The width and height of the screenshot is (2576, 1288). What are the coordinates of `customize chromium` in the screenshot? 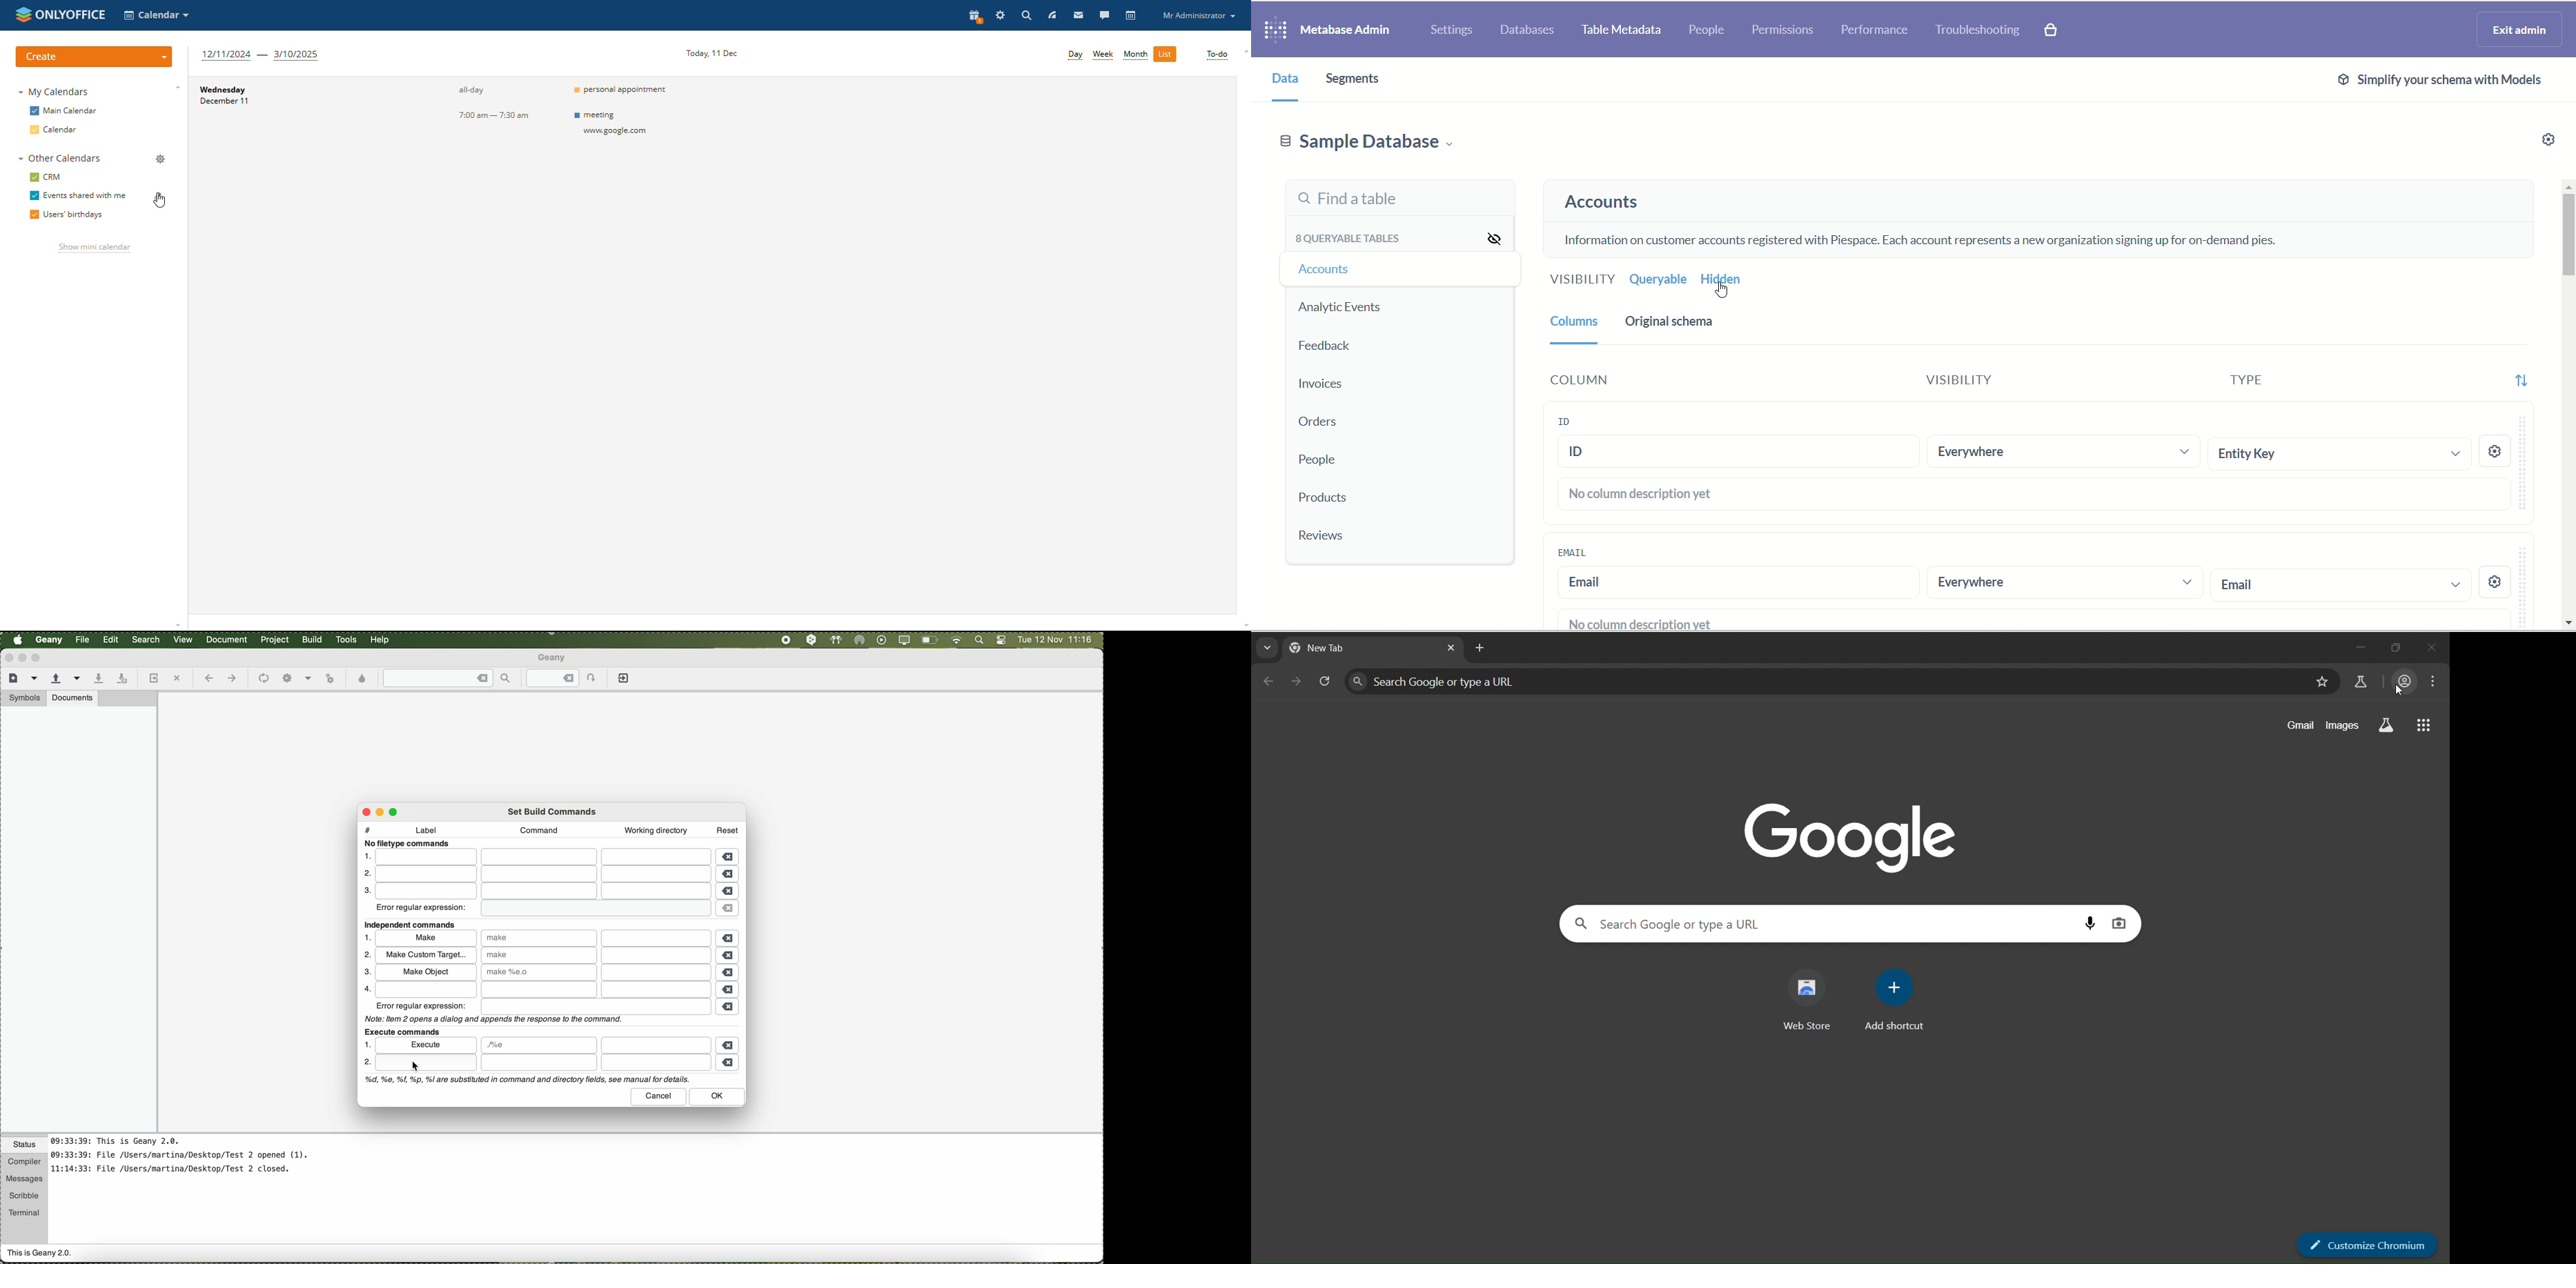 It's located at (2368, 1245).